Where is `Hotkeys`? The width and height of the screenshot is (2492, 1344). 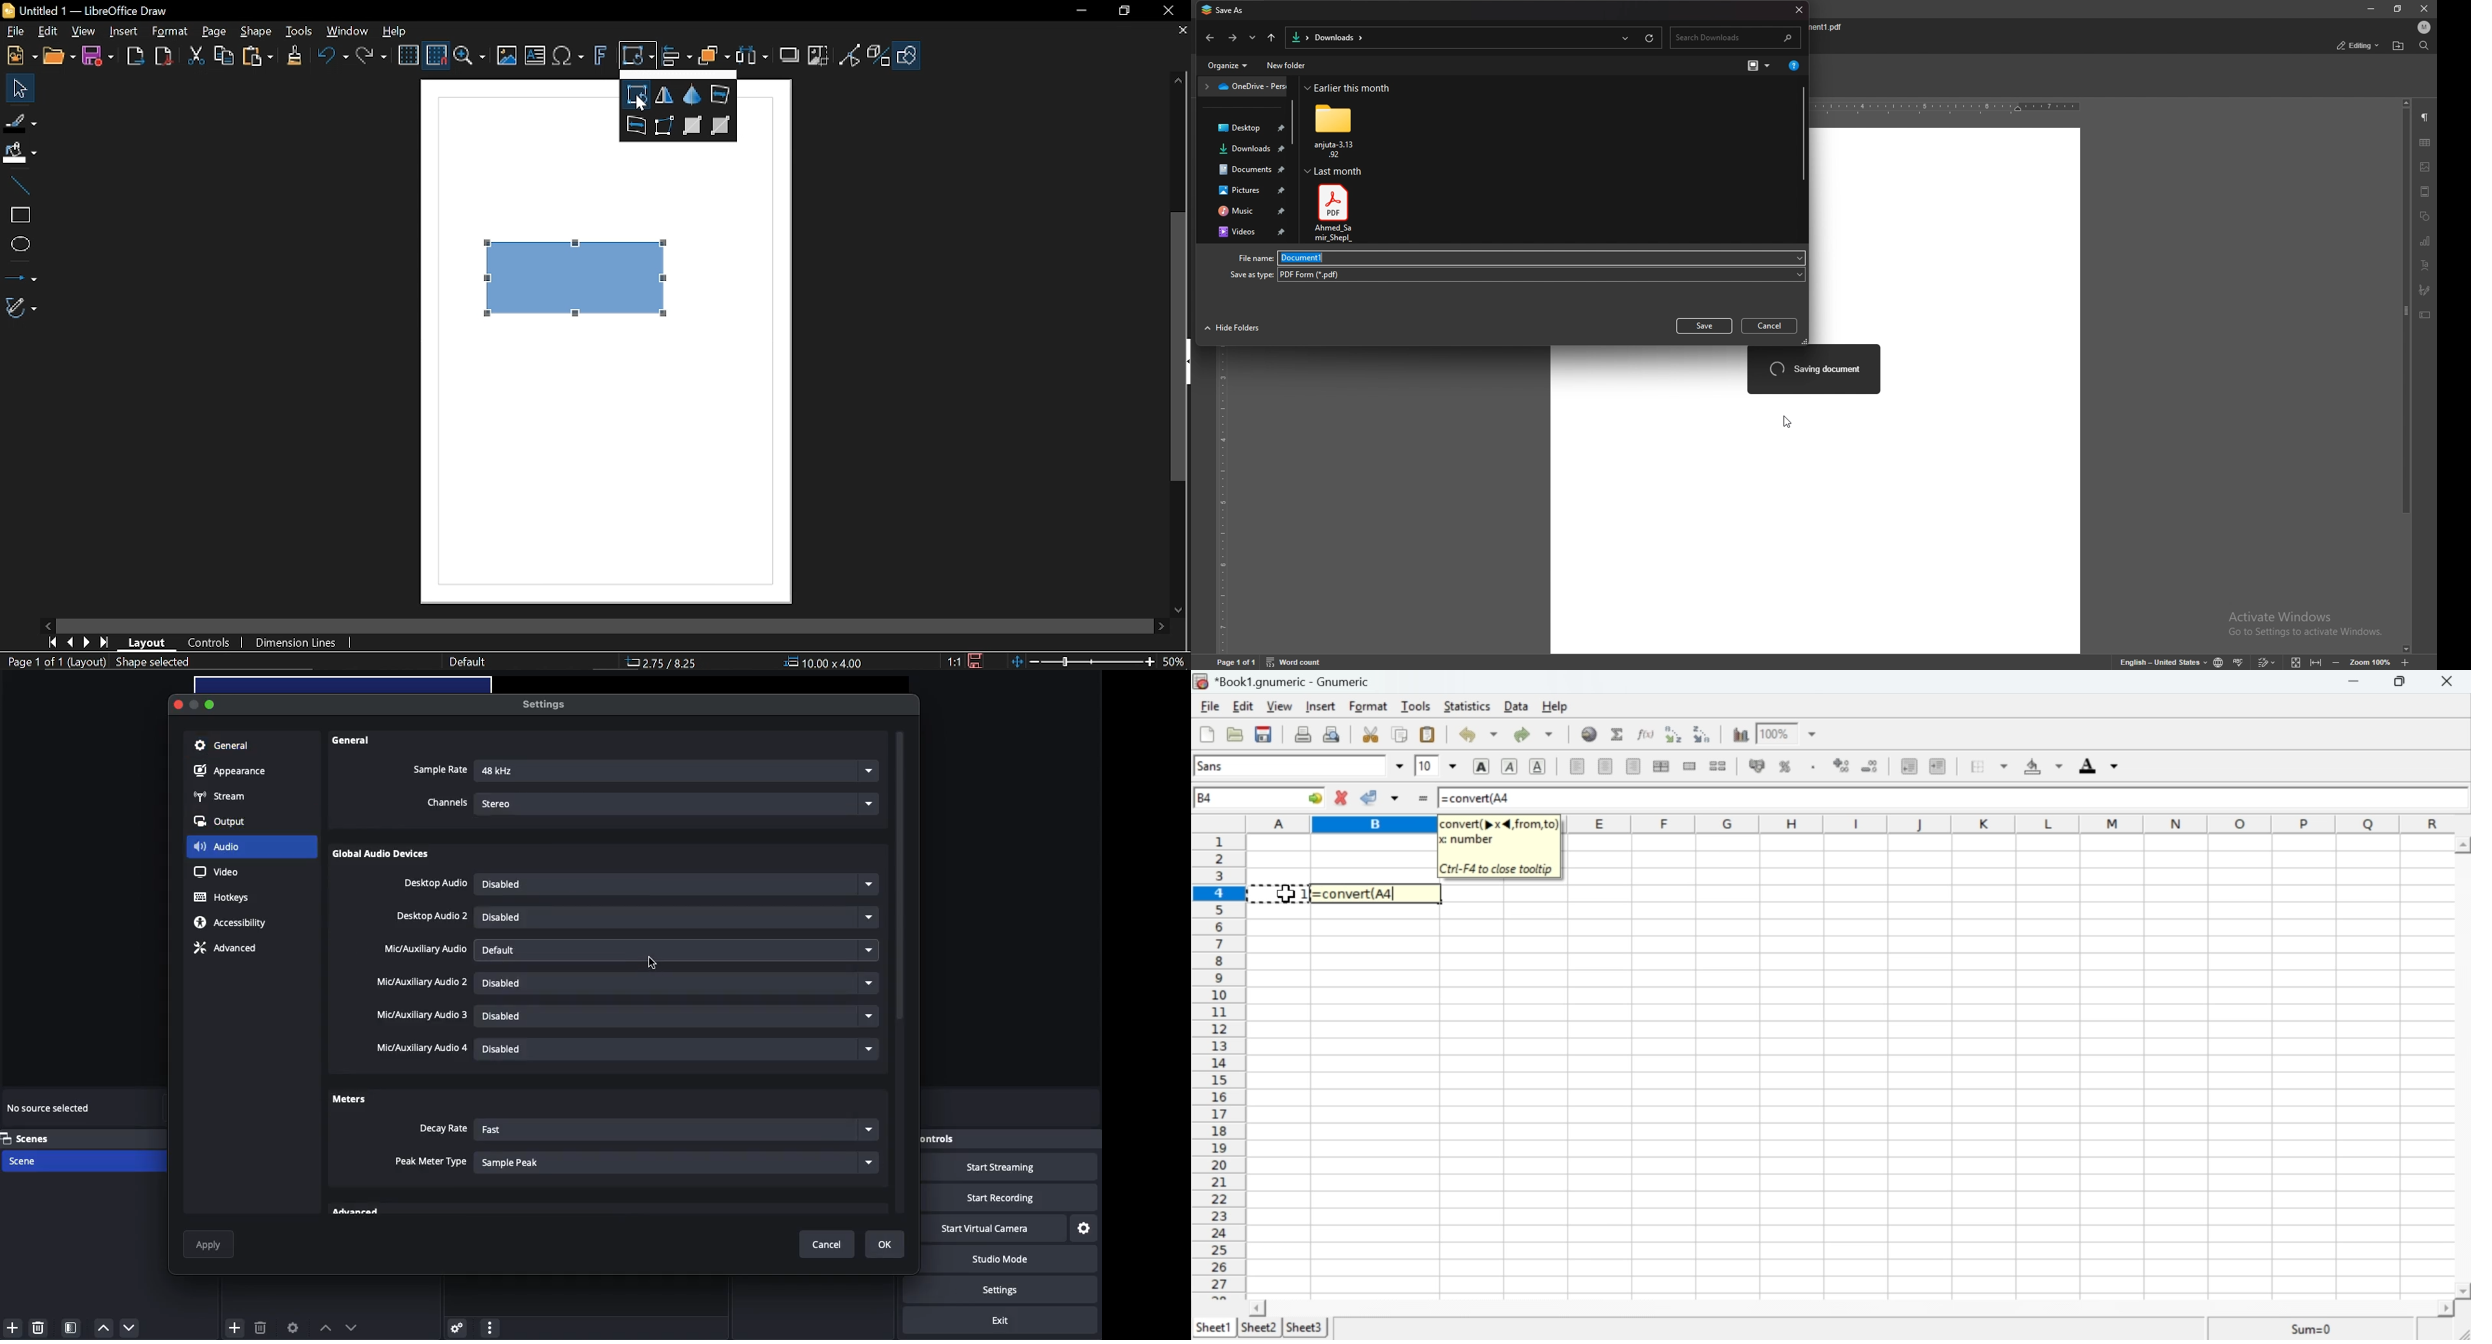
Hotkeys is located at coordinates (225, 898).